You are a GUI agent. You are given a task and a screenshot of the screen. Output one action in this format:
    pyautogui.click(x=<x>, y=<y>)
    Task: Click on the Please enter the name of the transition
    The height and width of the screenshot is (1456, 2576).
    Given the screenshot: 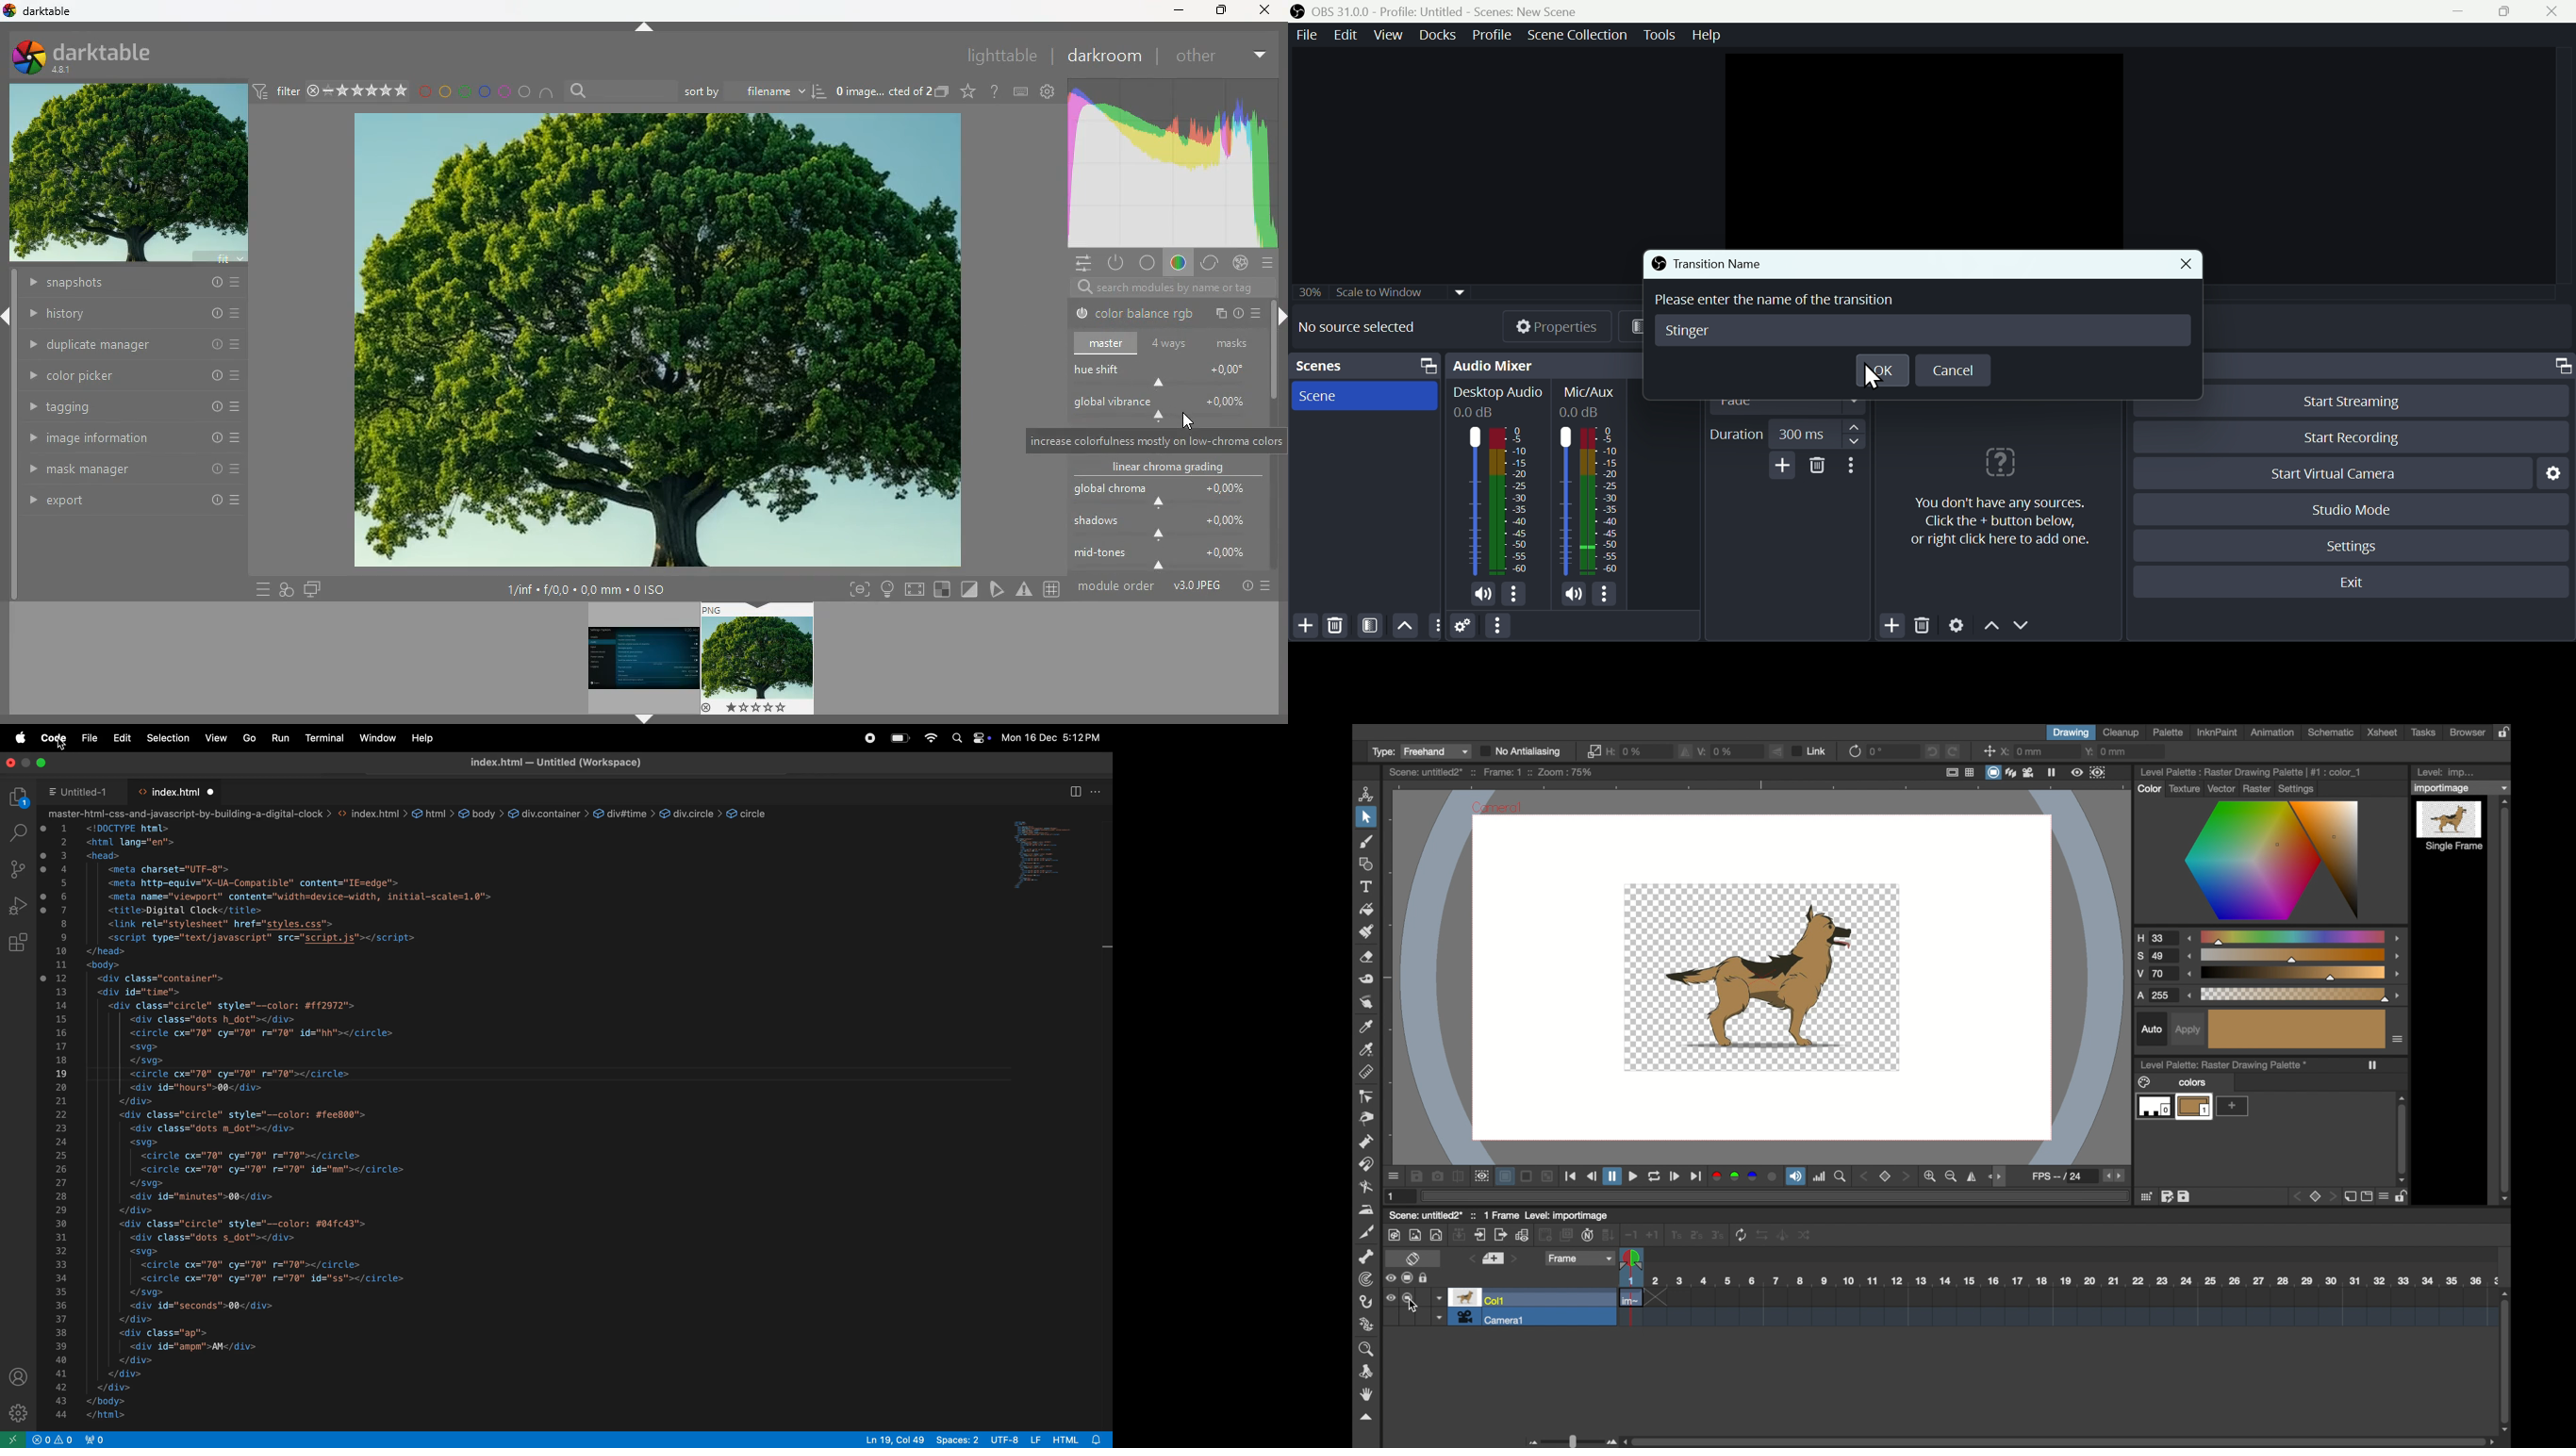 What is the action you would take?
    pyautogui.click(x=1785, y=300)
    